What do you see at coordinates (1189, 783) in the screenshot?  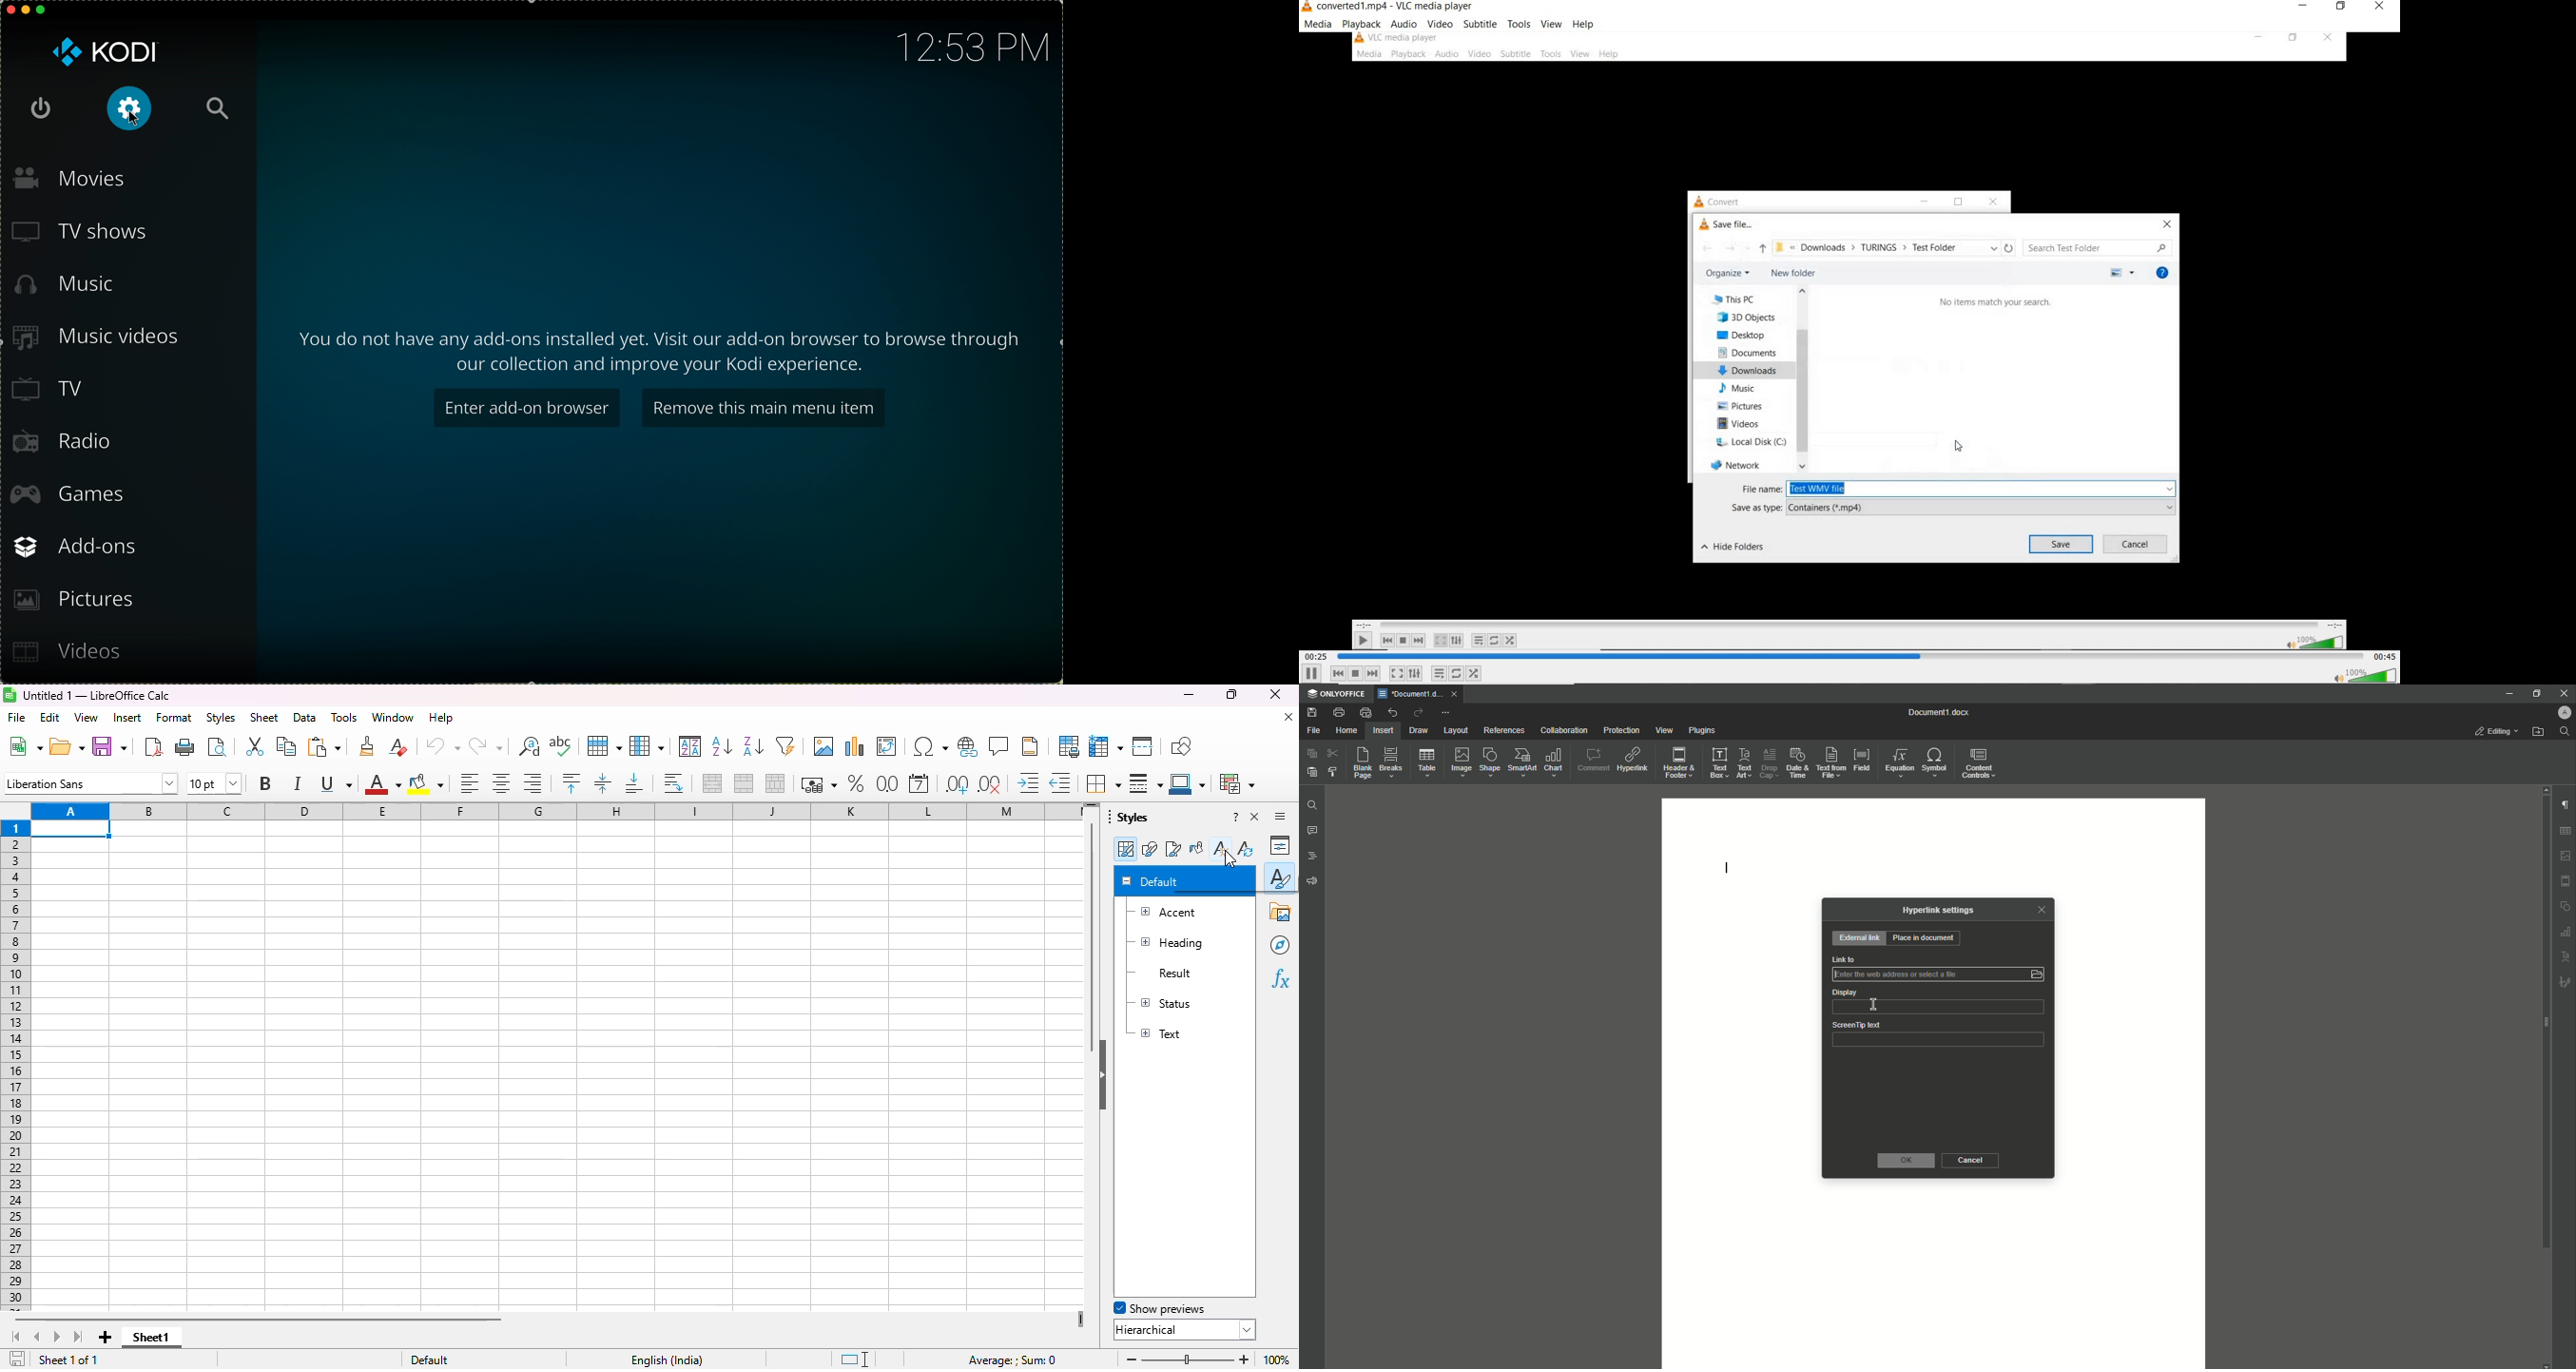 I see `border color` at bounding box center [1189, 783].